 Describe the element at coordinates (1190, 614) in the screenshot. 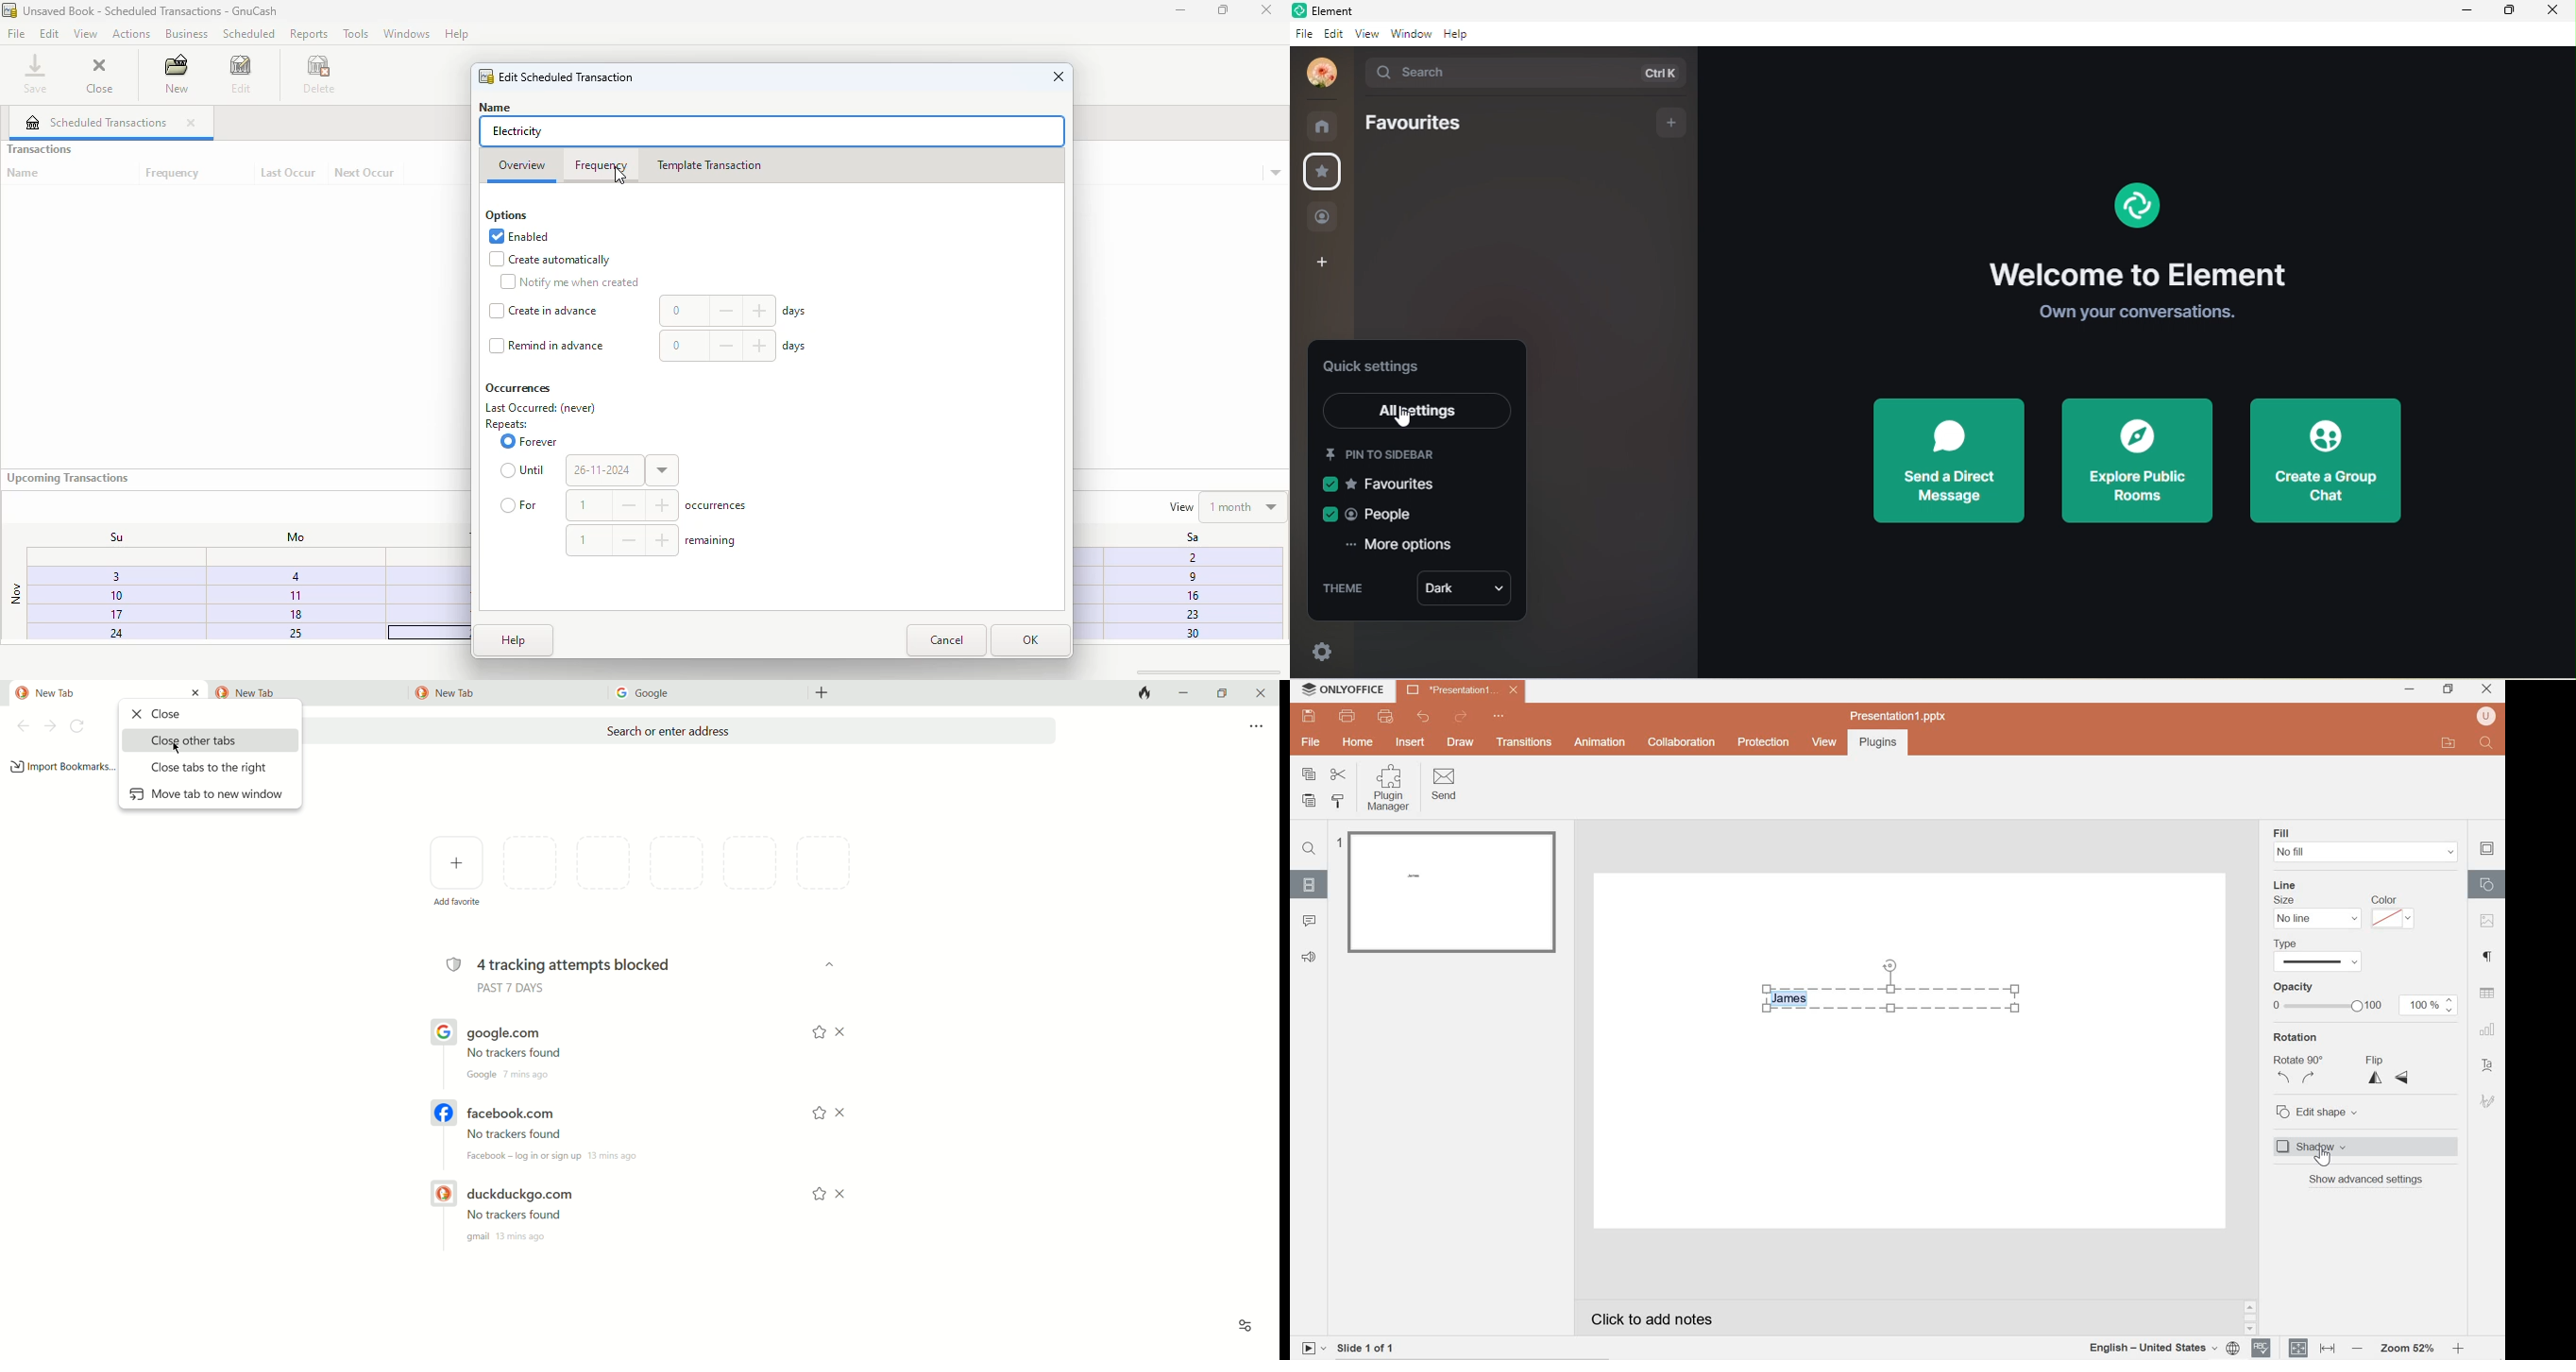

I see `23` at that location.